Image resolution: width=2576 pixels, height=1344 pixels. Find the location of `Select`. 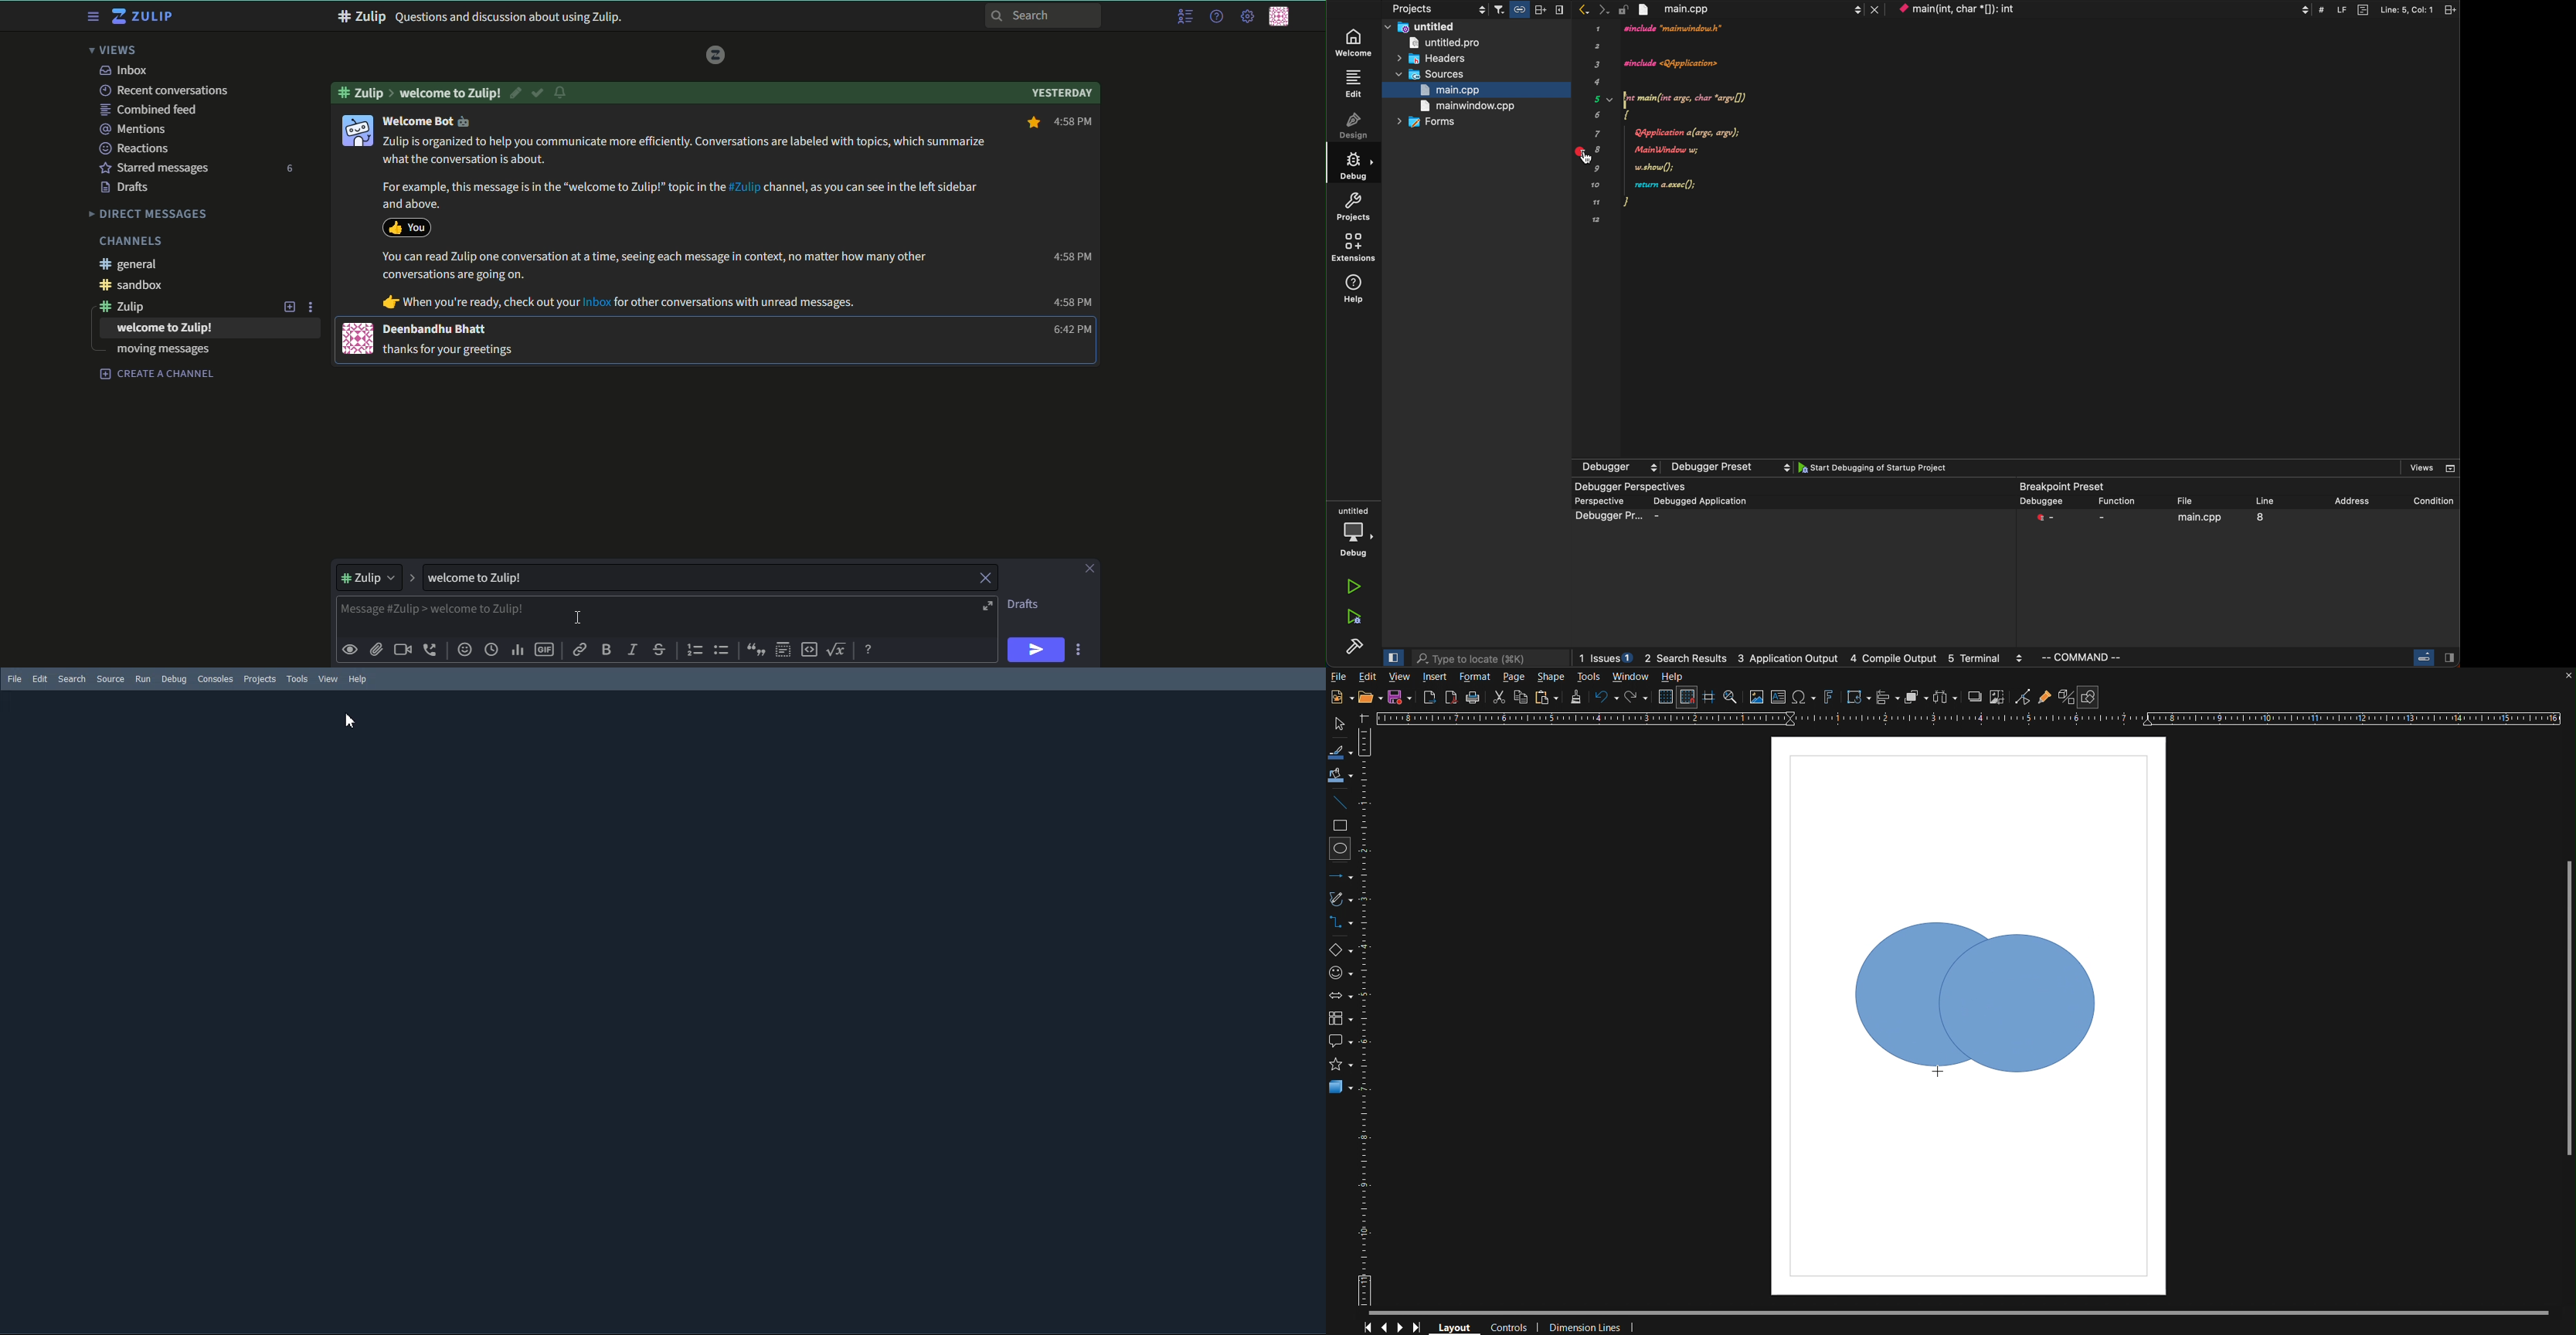

Select is located at coordinates (1342, 723).